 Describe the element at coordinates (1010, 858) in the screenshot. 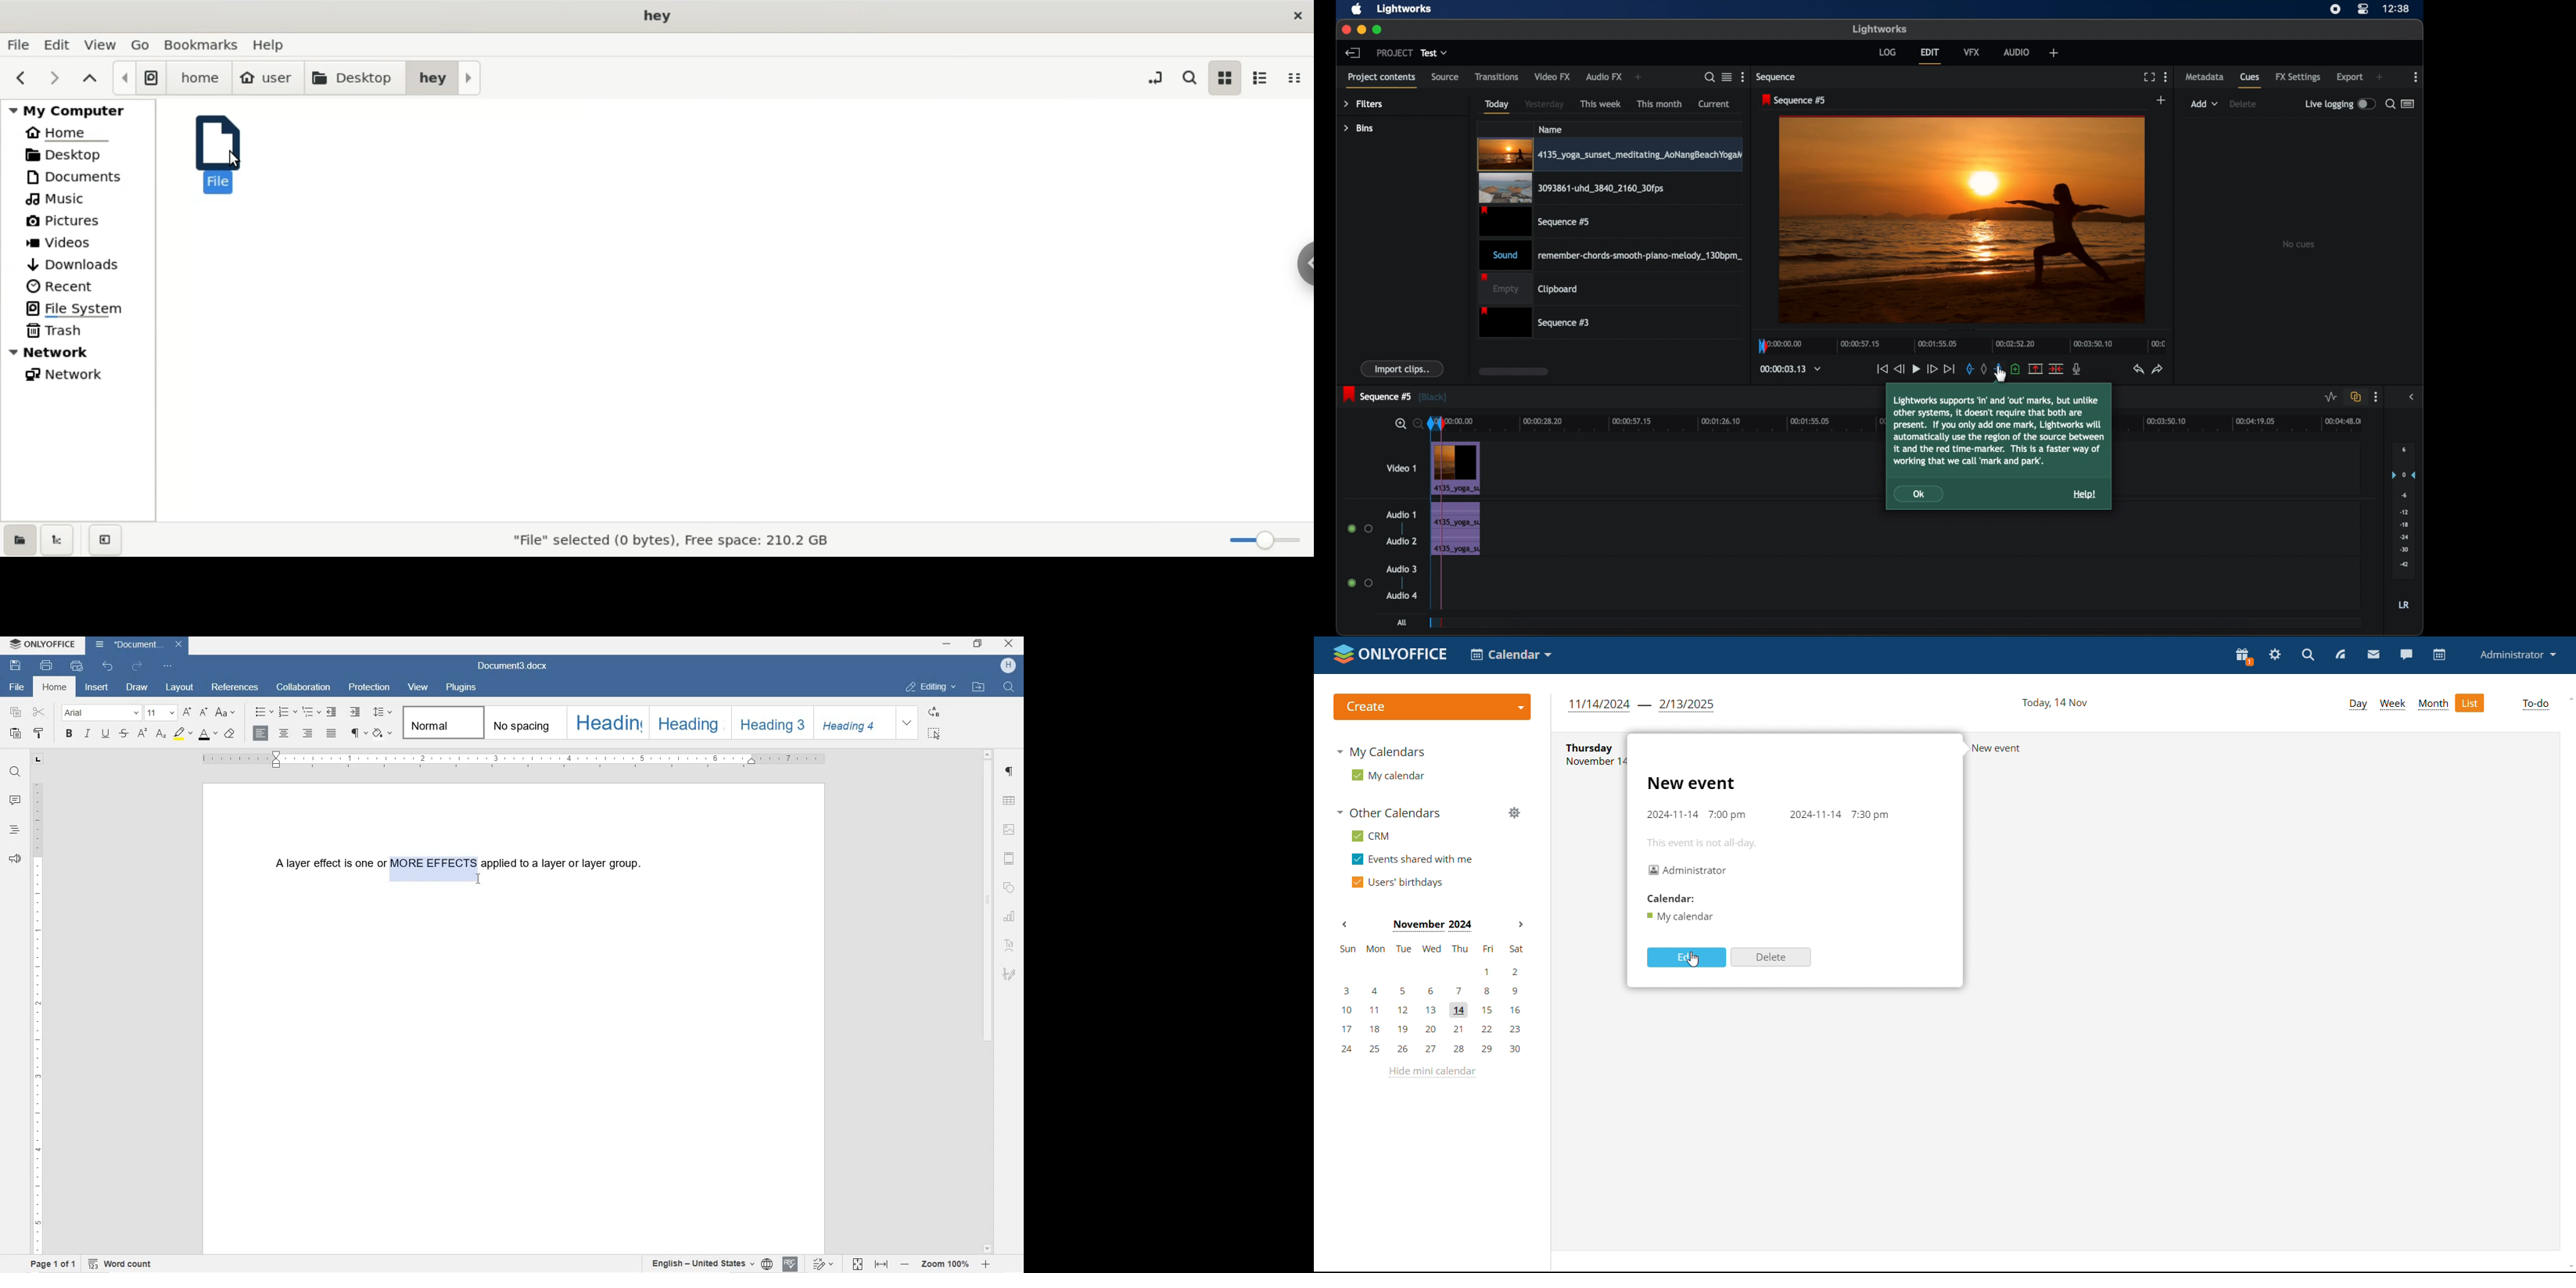

I see `HEADERS & FOOTERS` at that location.